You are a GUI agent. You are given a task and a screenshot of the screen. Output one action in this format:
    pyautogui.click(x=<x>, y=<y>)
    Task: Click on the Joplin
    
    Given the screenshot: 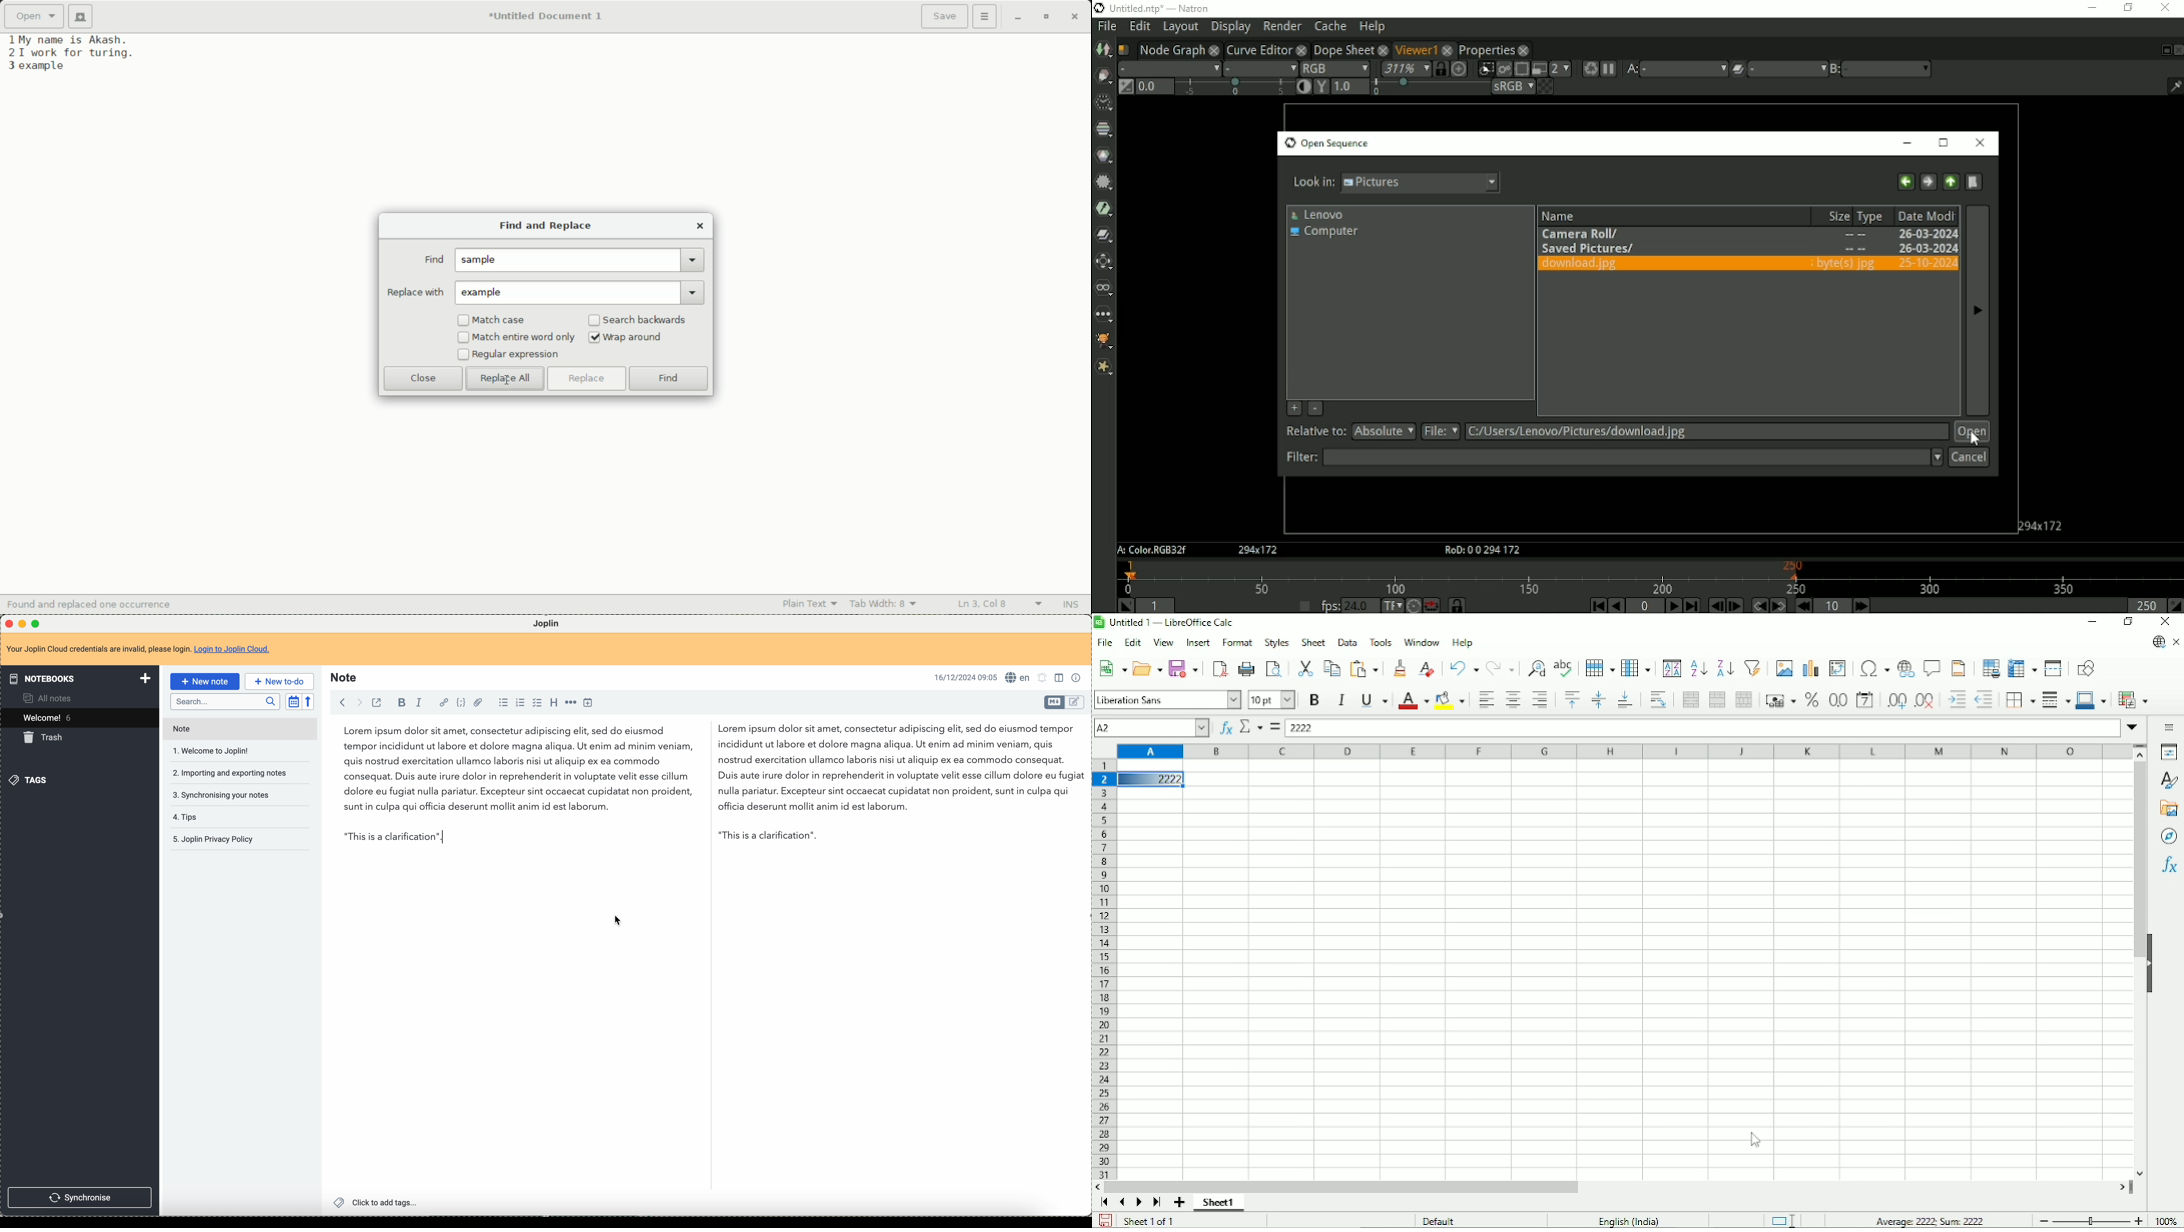 What is the action you would take?
    pyautogui.click(x=547, y=623)
    